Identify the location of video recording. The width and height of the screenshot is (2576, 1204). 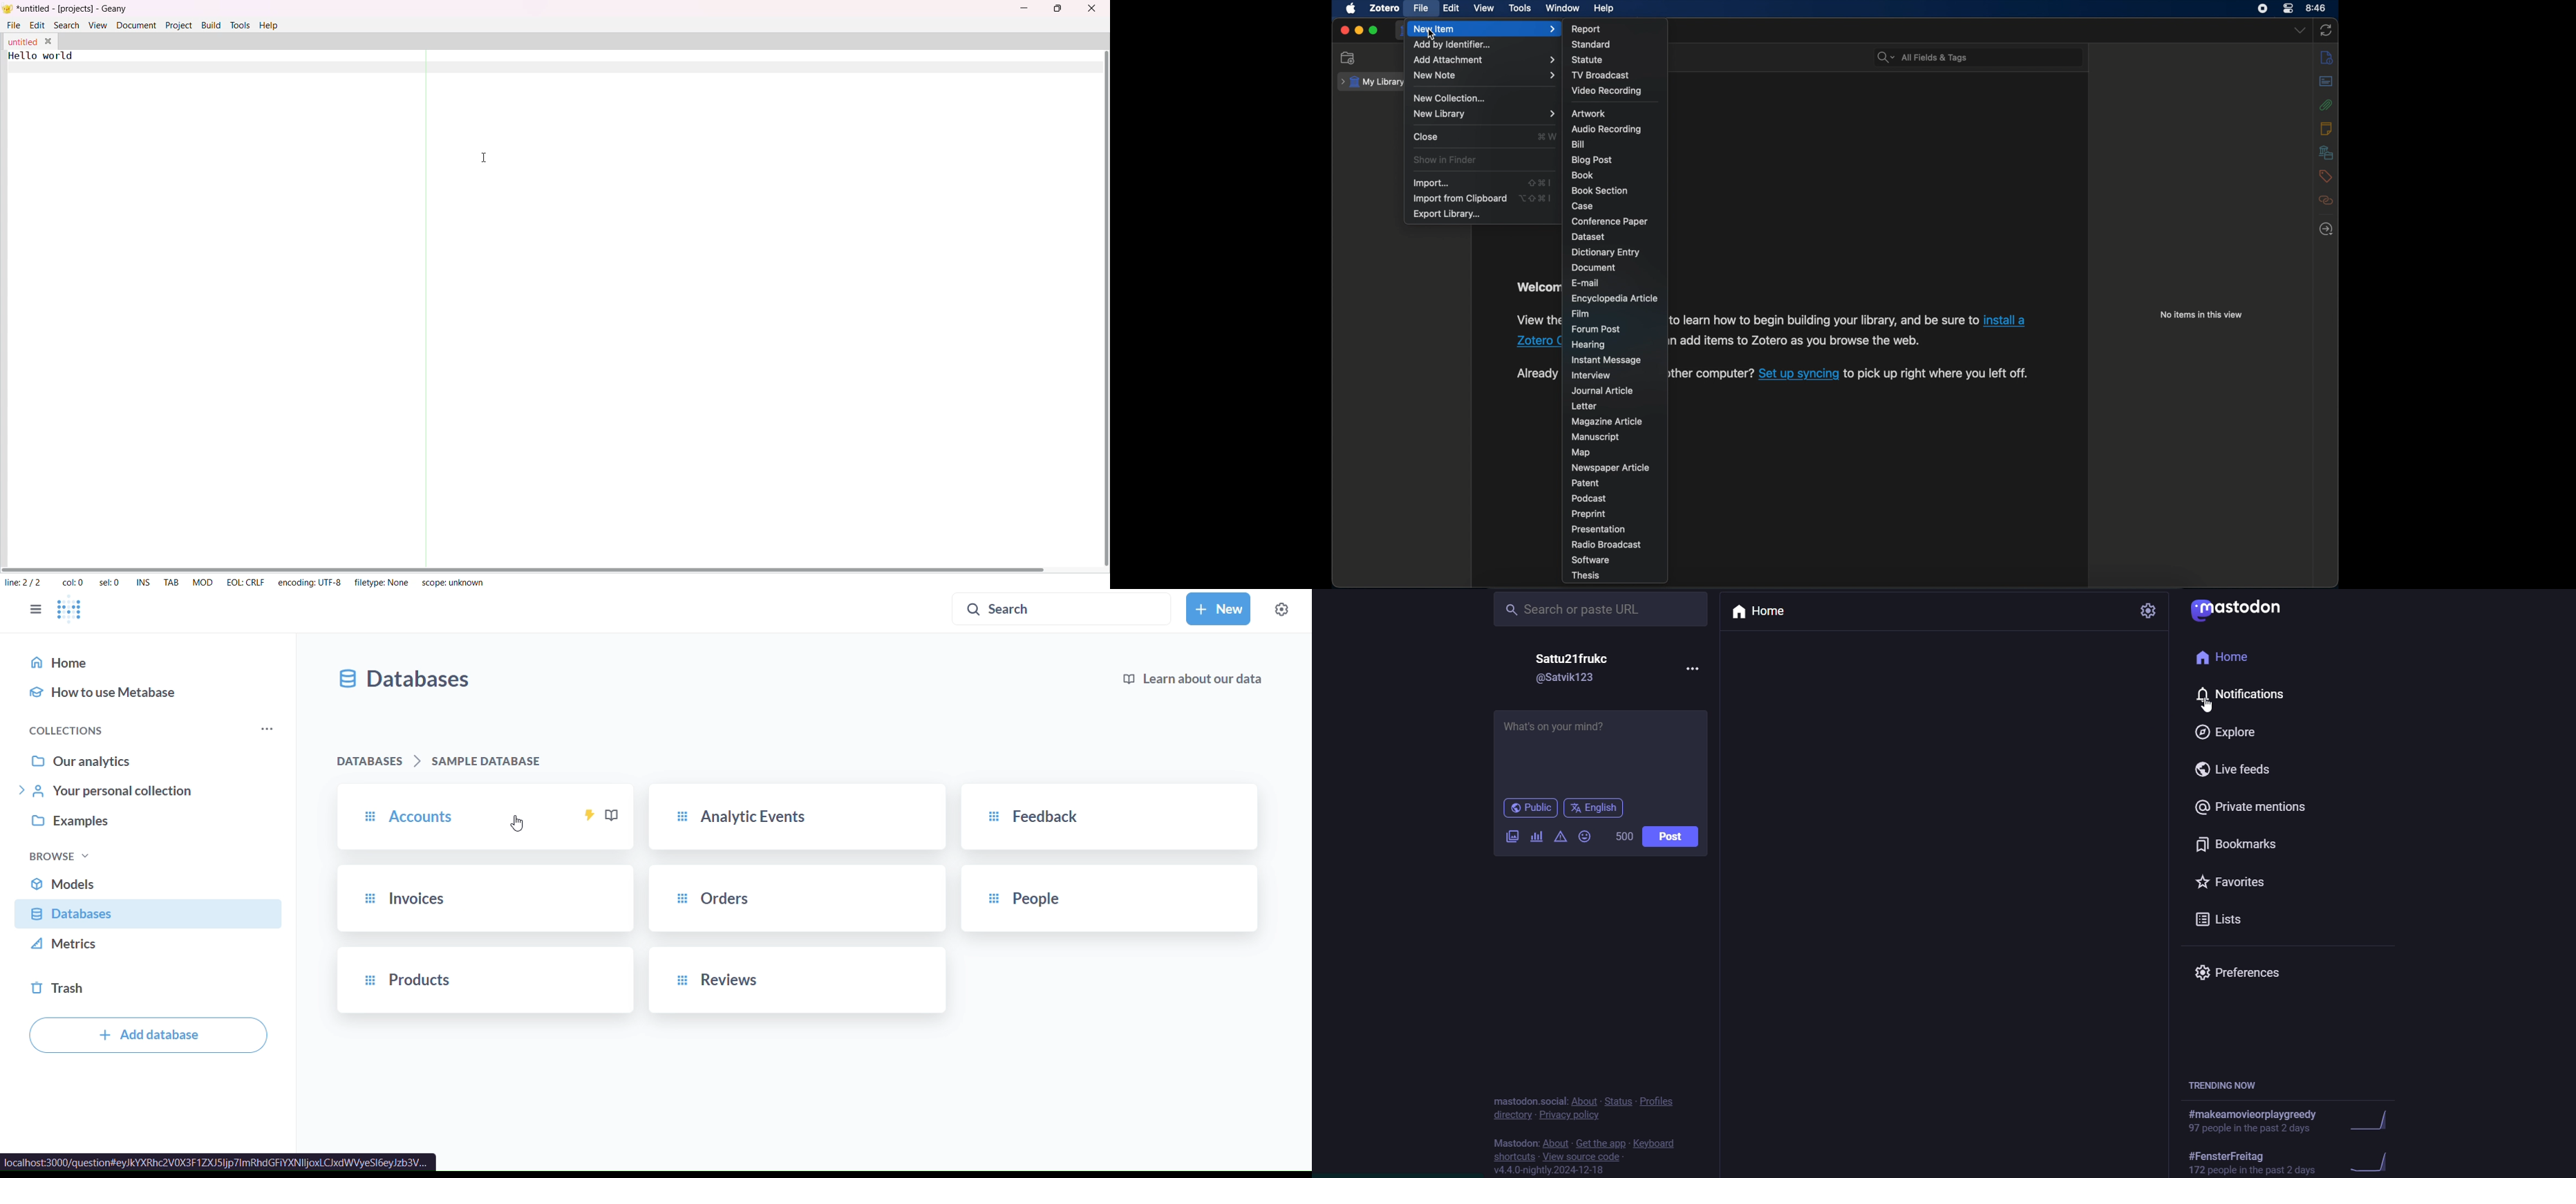
(1606, 90).